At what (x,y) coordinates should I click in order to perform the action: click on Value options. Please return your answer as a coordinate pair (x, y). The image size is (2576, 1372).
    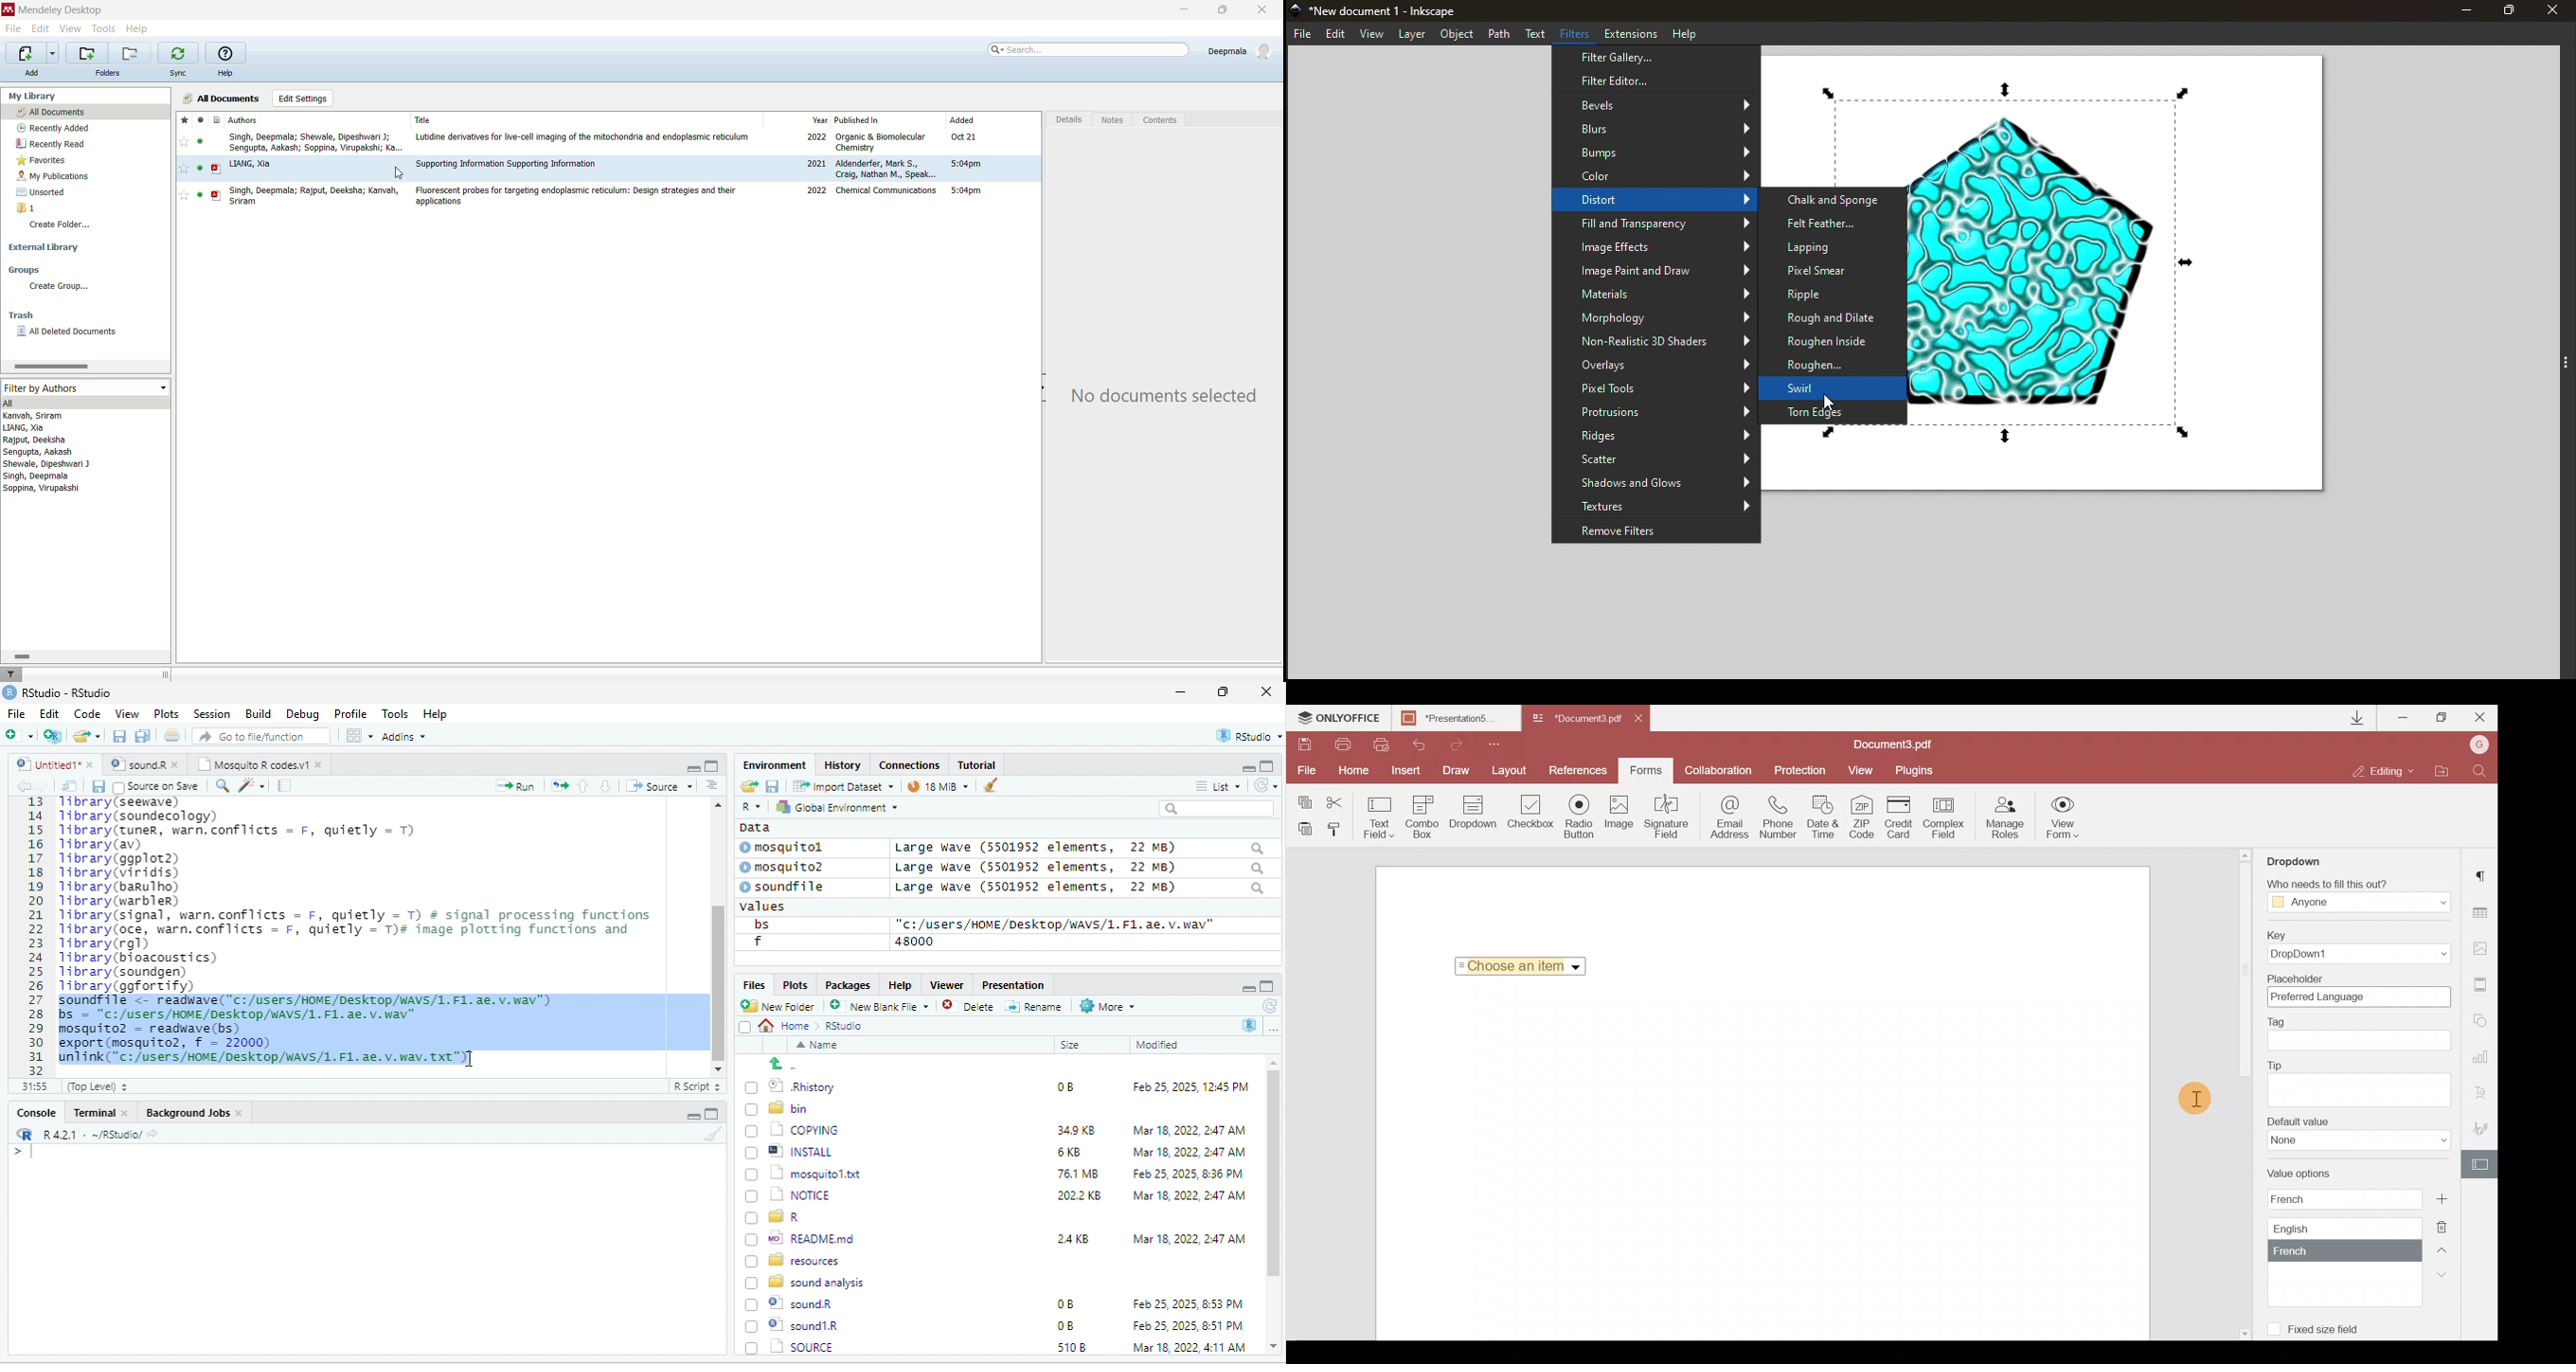
    Looking at the image, I should click on (2335, 1236).